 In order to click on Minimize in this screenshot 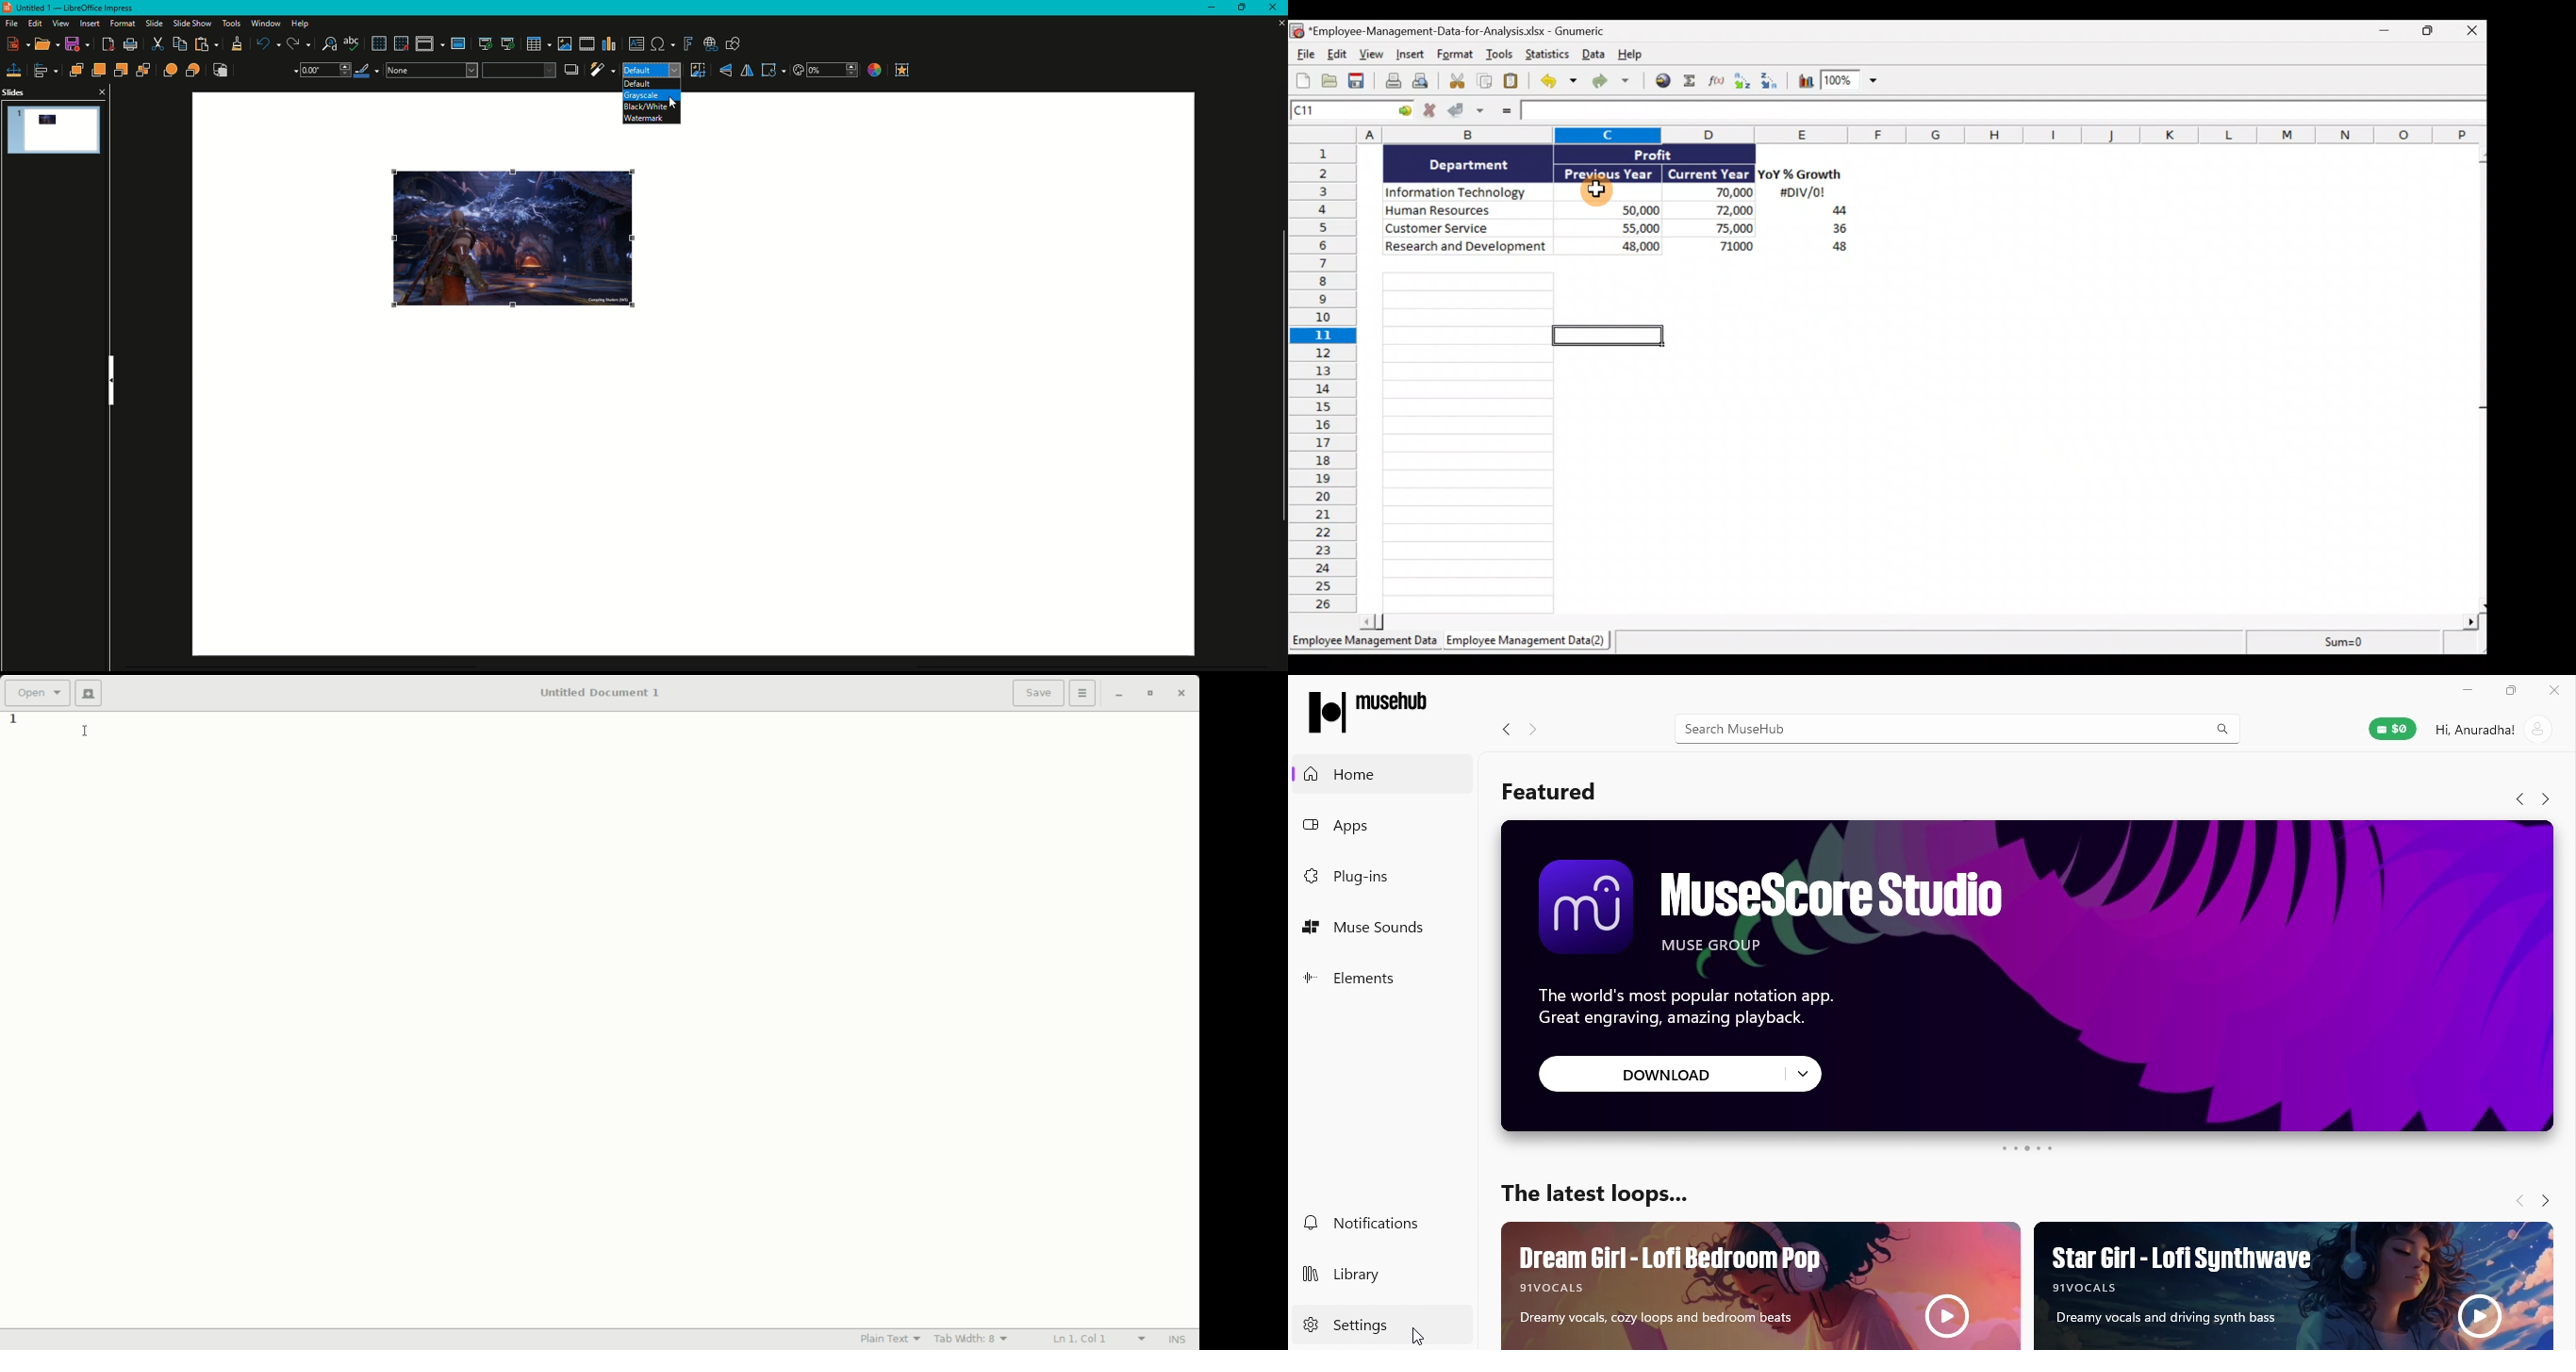, I will do `click(2389, 33)`.